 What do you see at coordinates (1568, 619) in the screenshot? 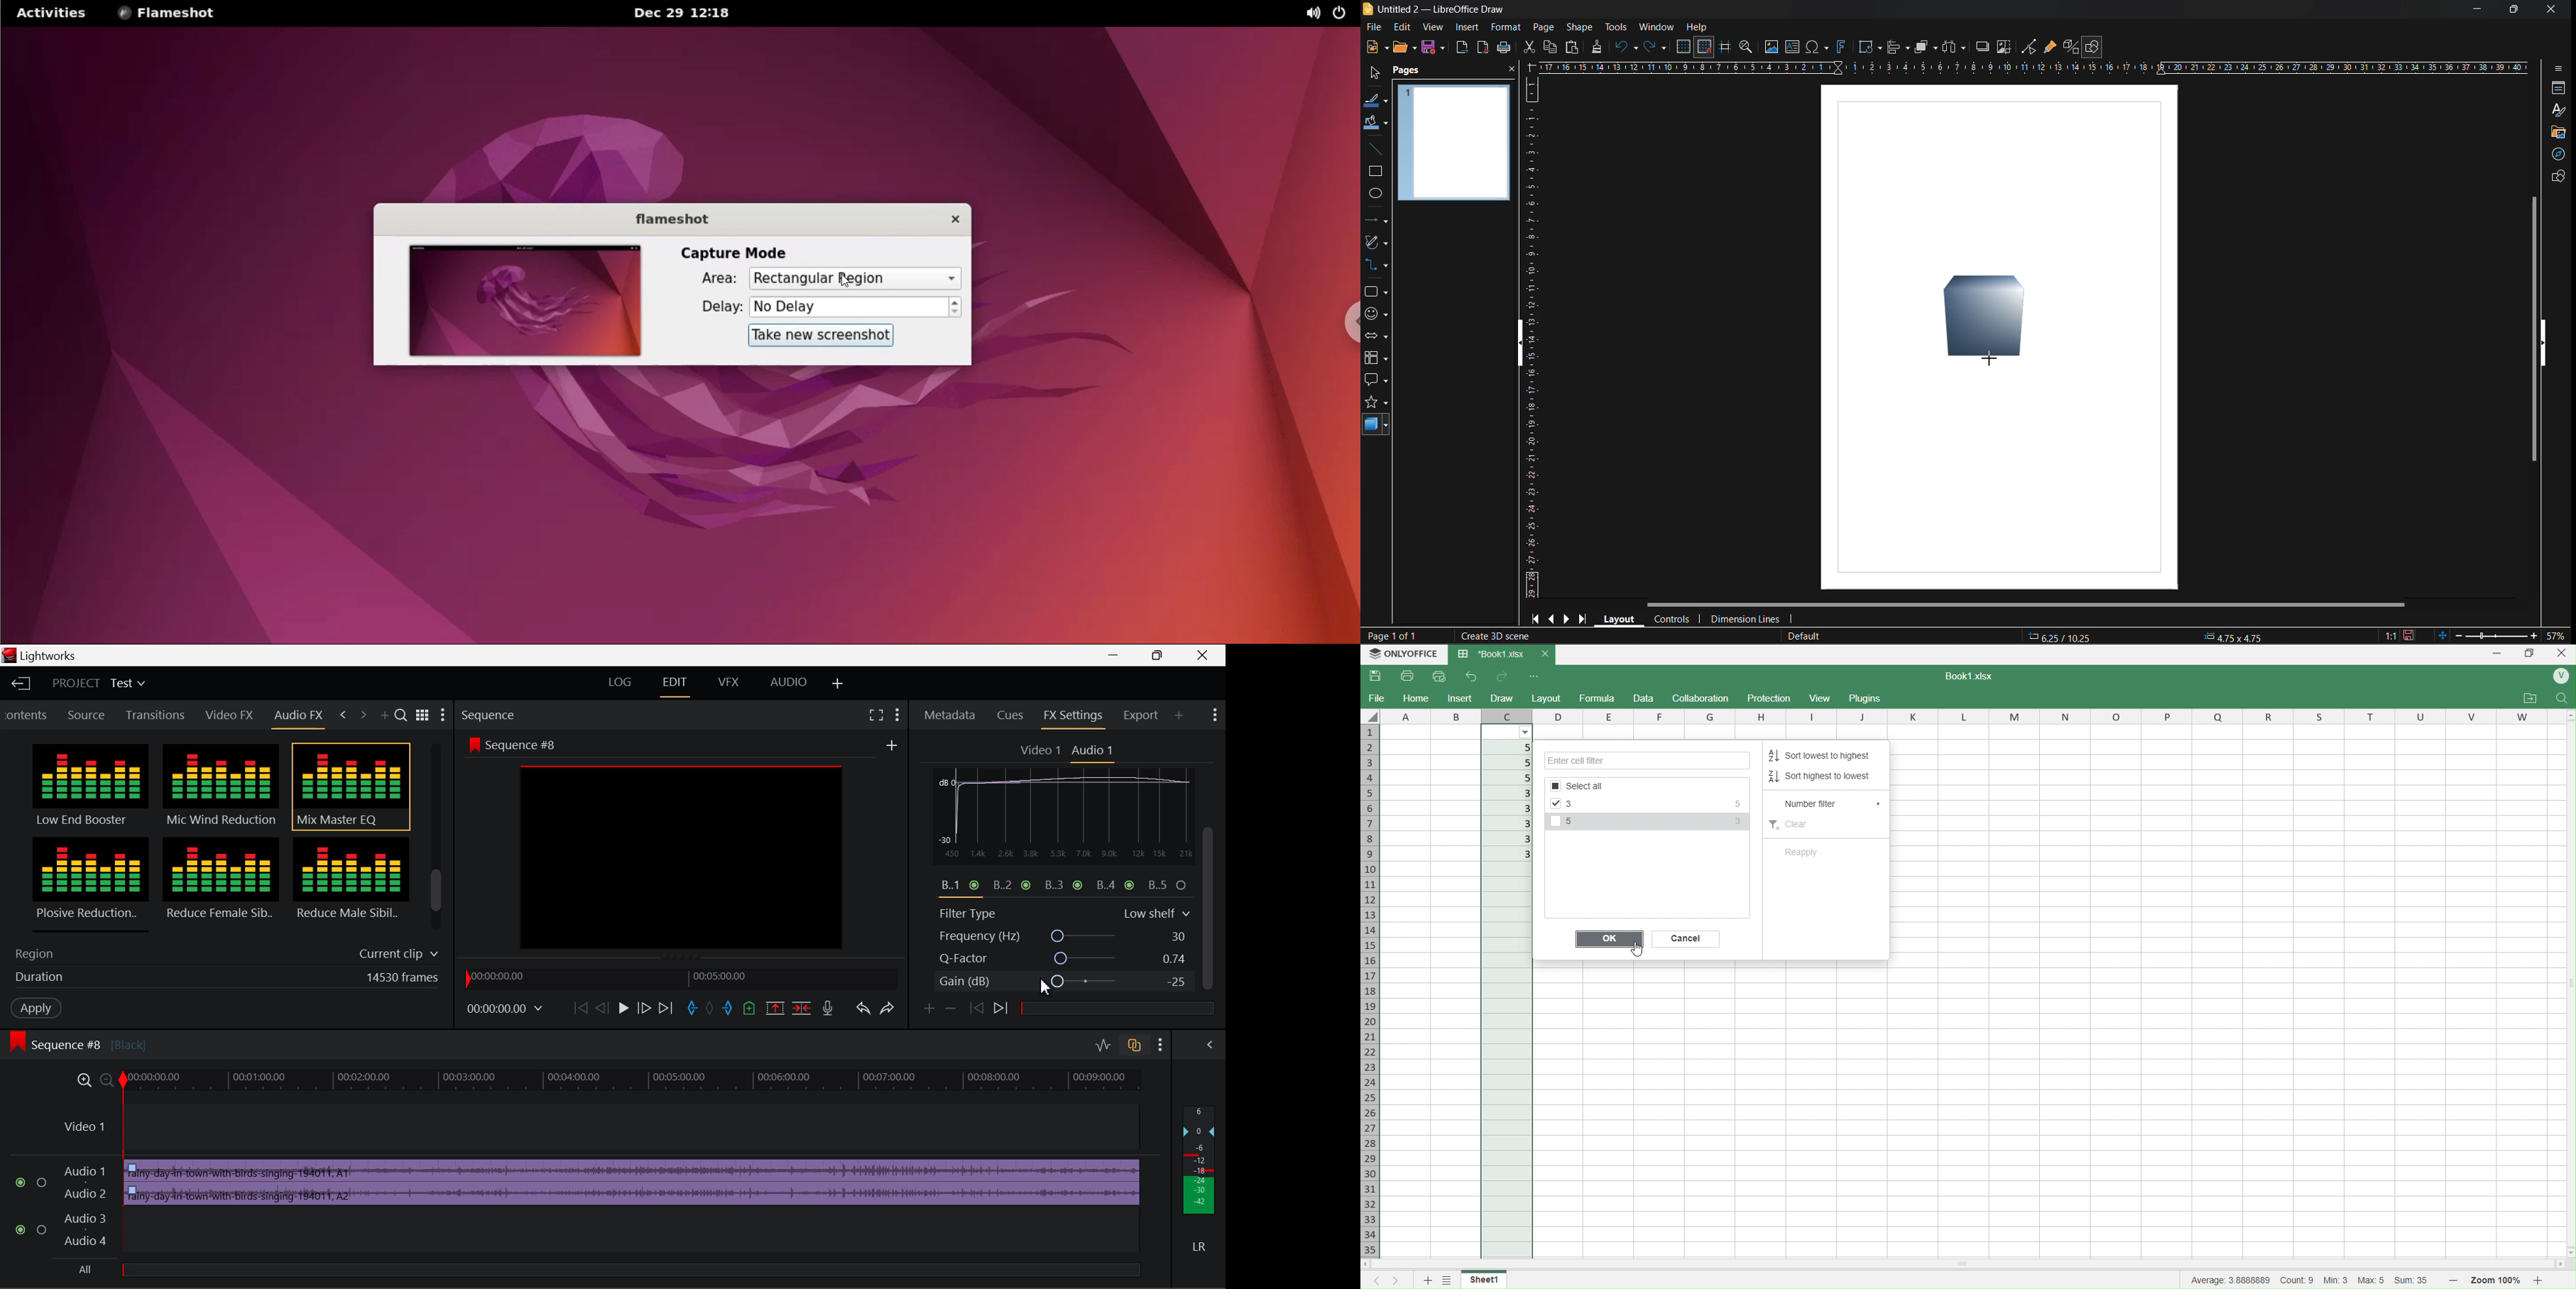
I see `next` at bounding box center [1568, 619].